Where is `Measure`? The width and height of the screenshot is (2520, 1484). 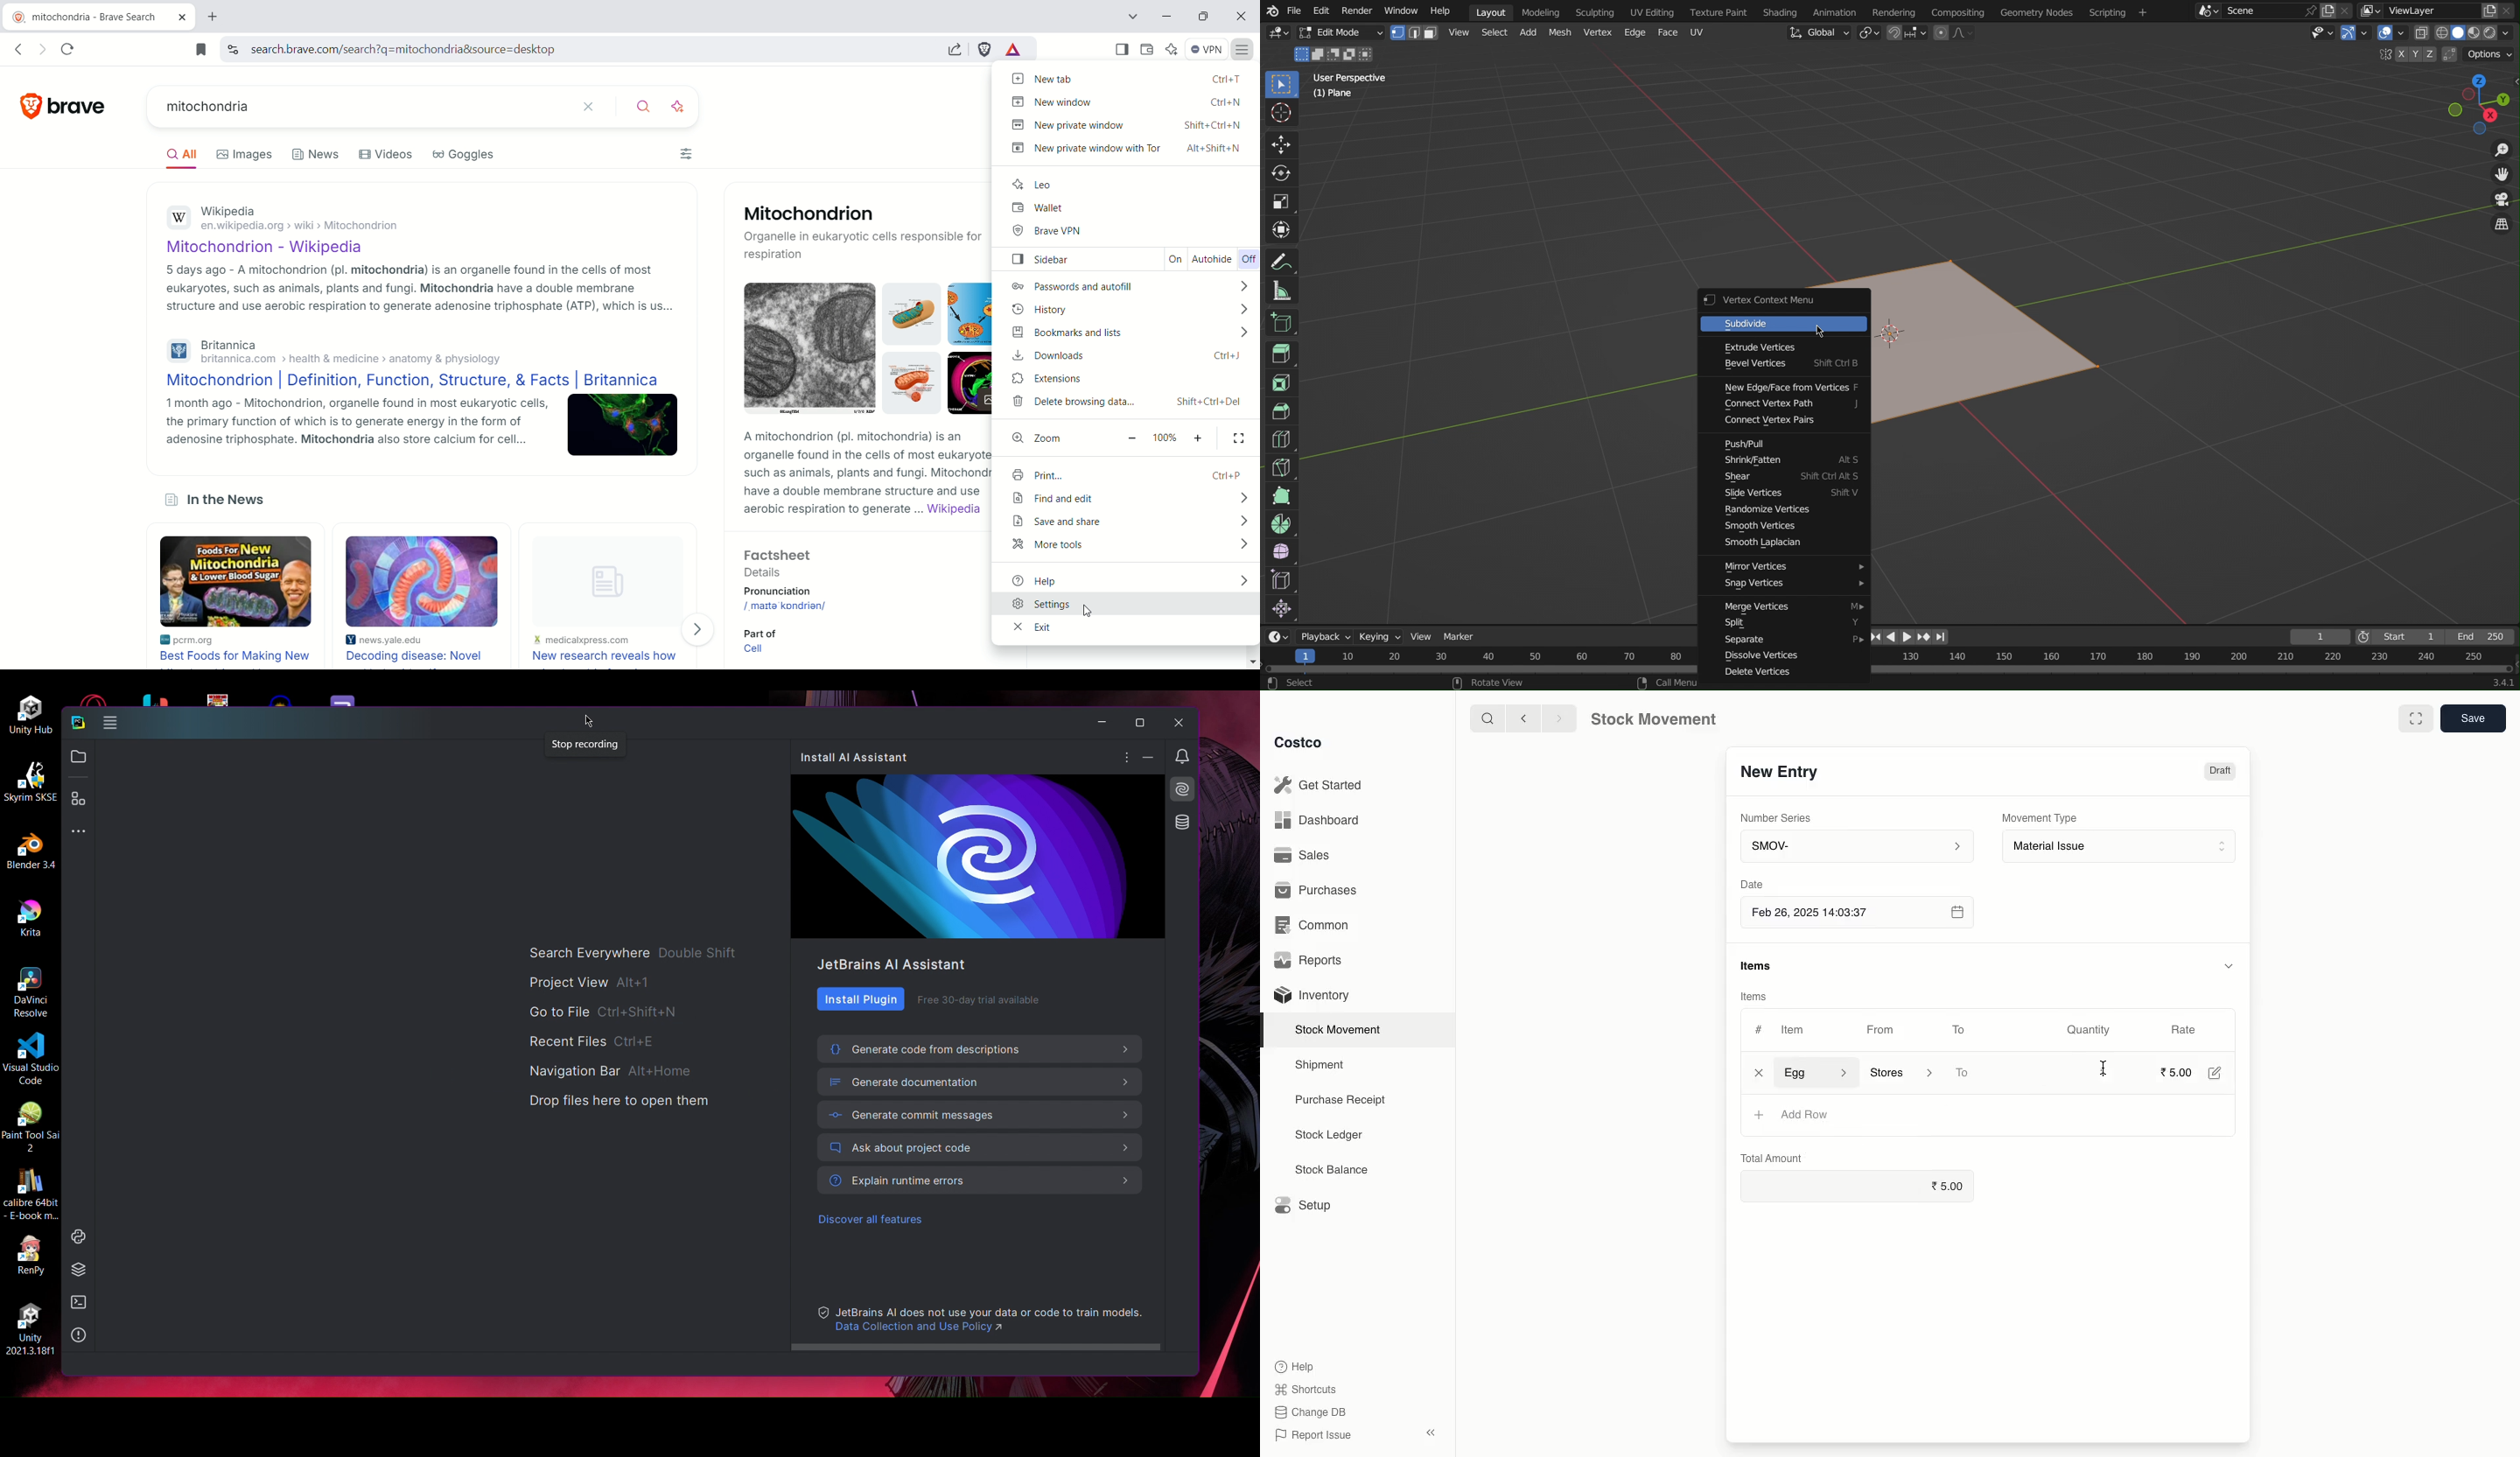 Measure is located at coordinates (1282, 289).